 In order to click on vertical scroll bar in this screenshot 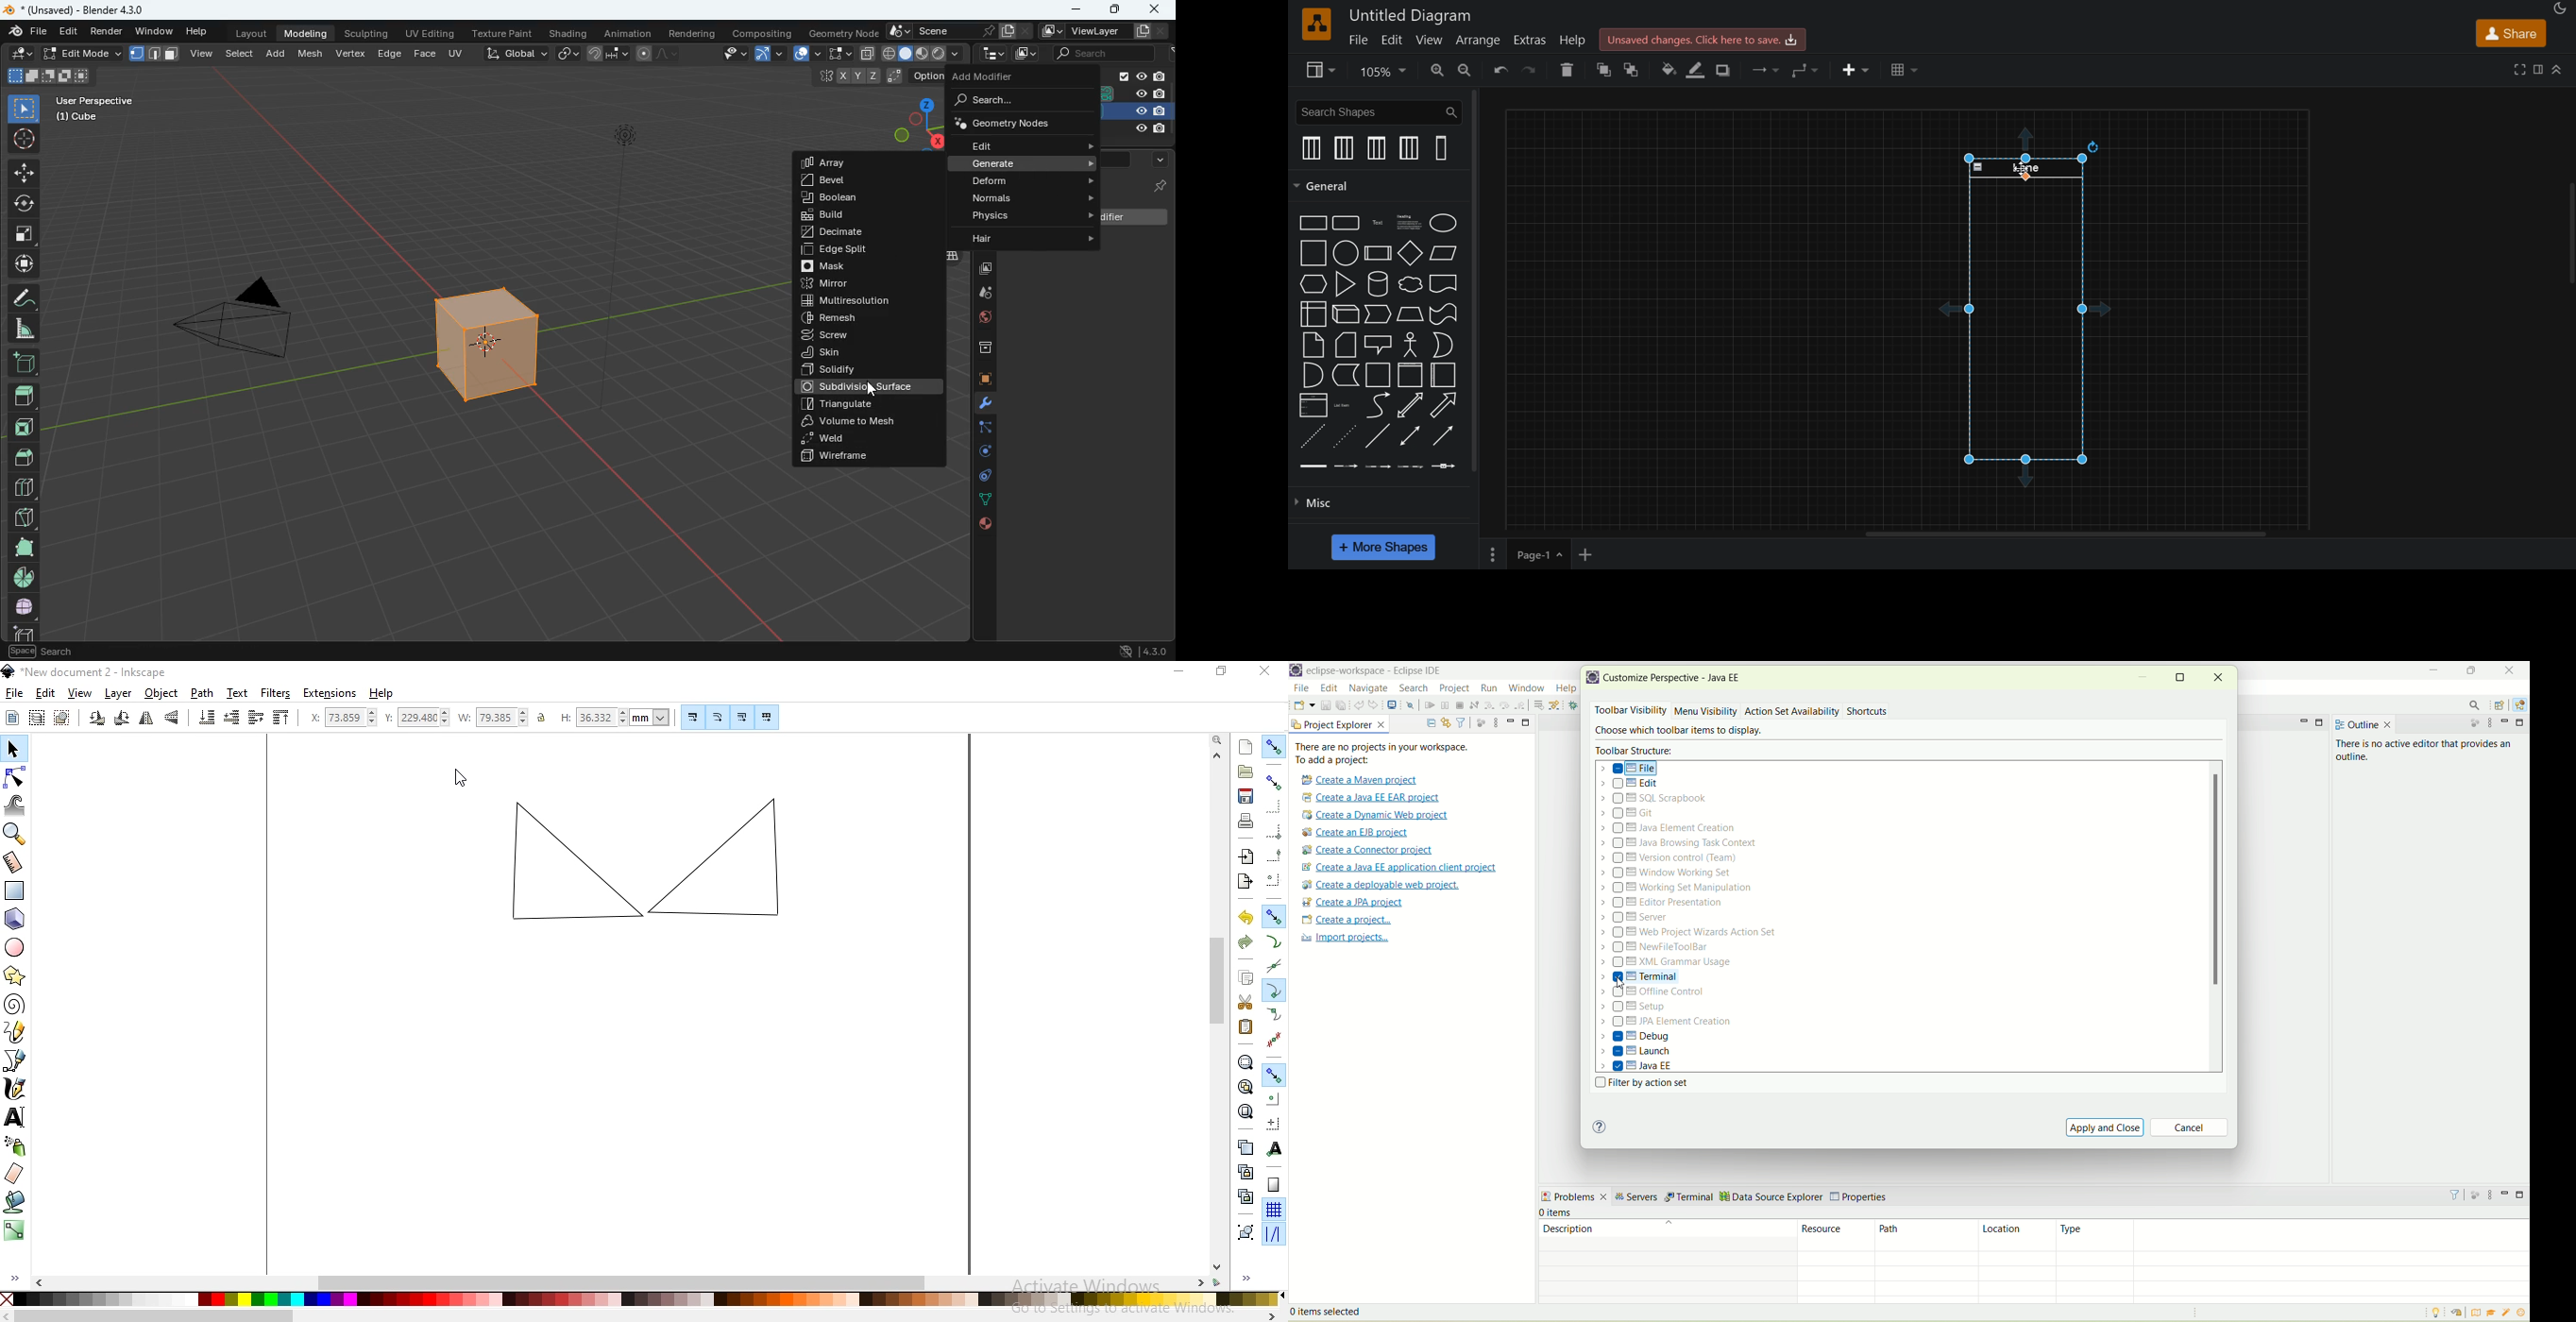, I will do `click(1479, 281)`.